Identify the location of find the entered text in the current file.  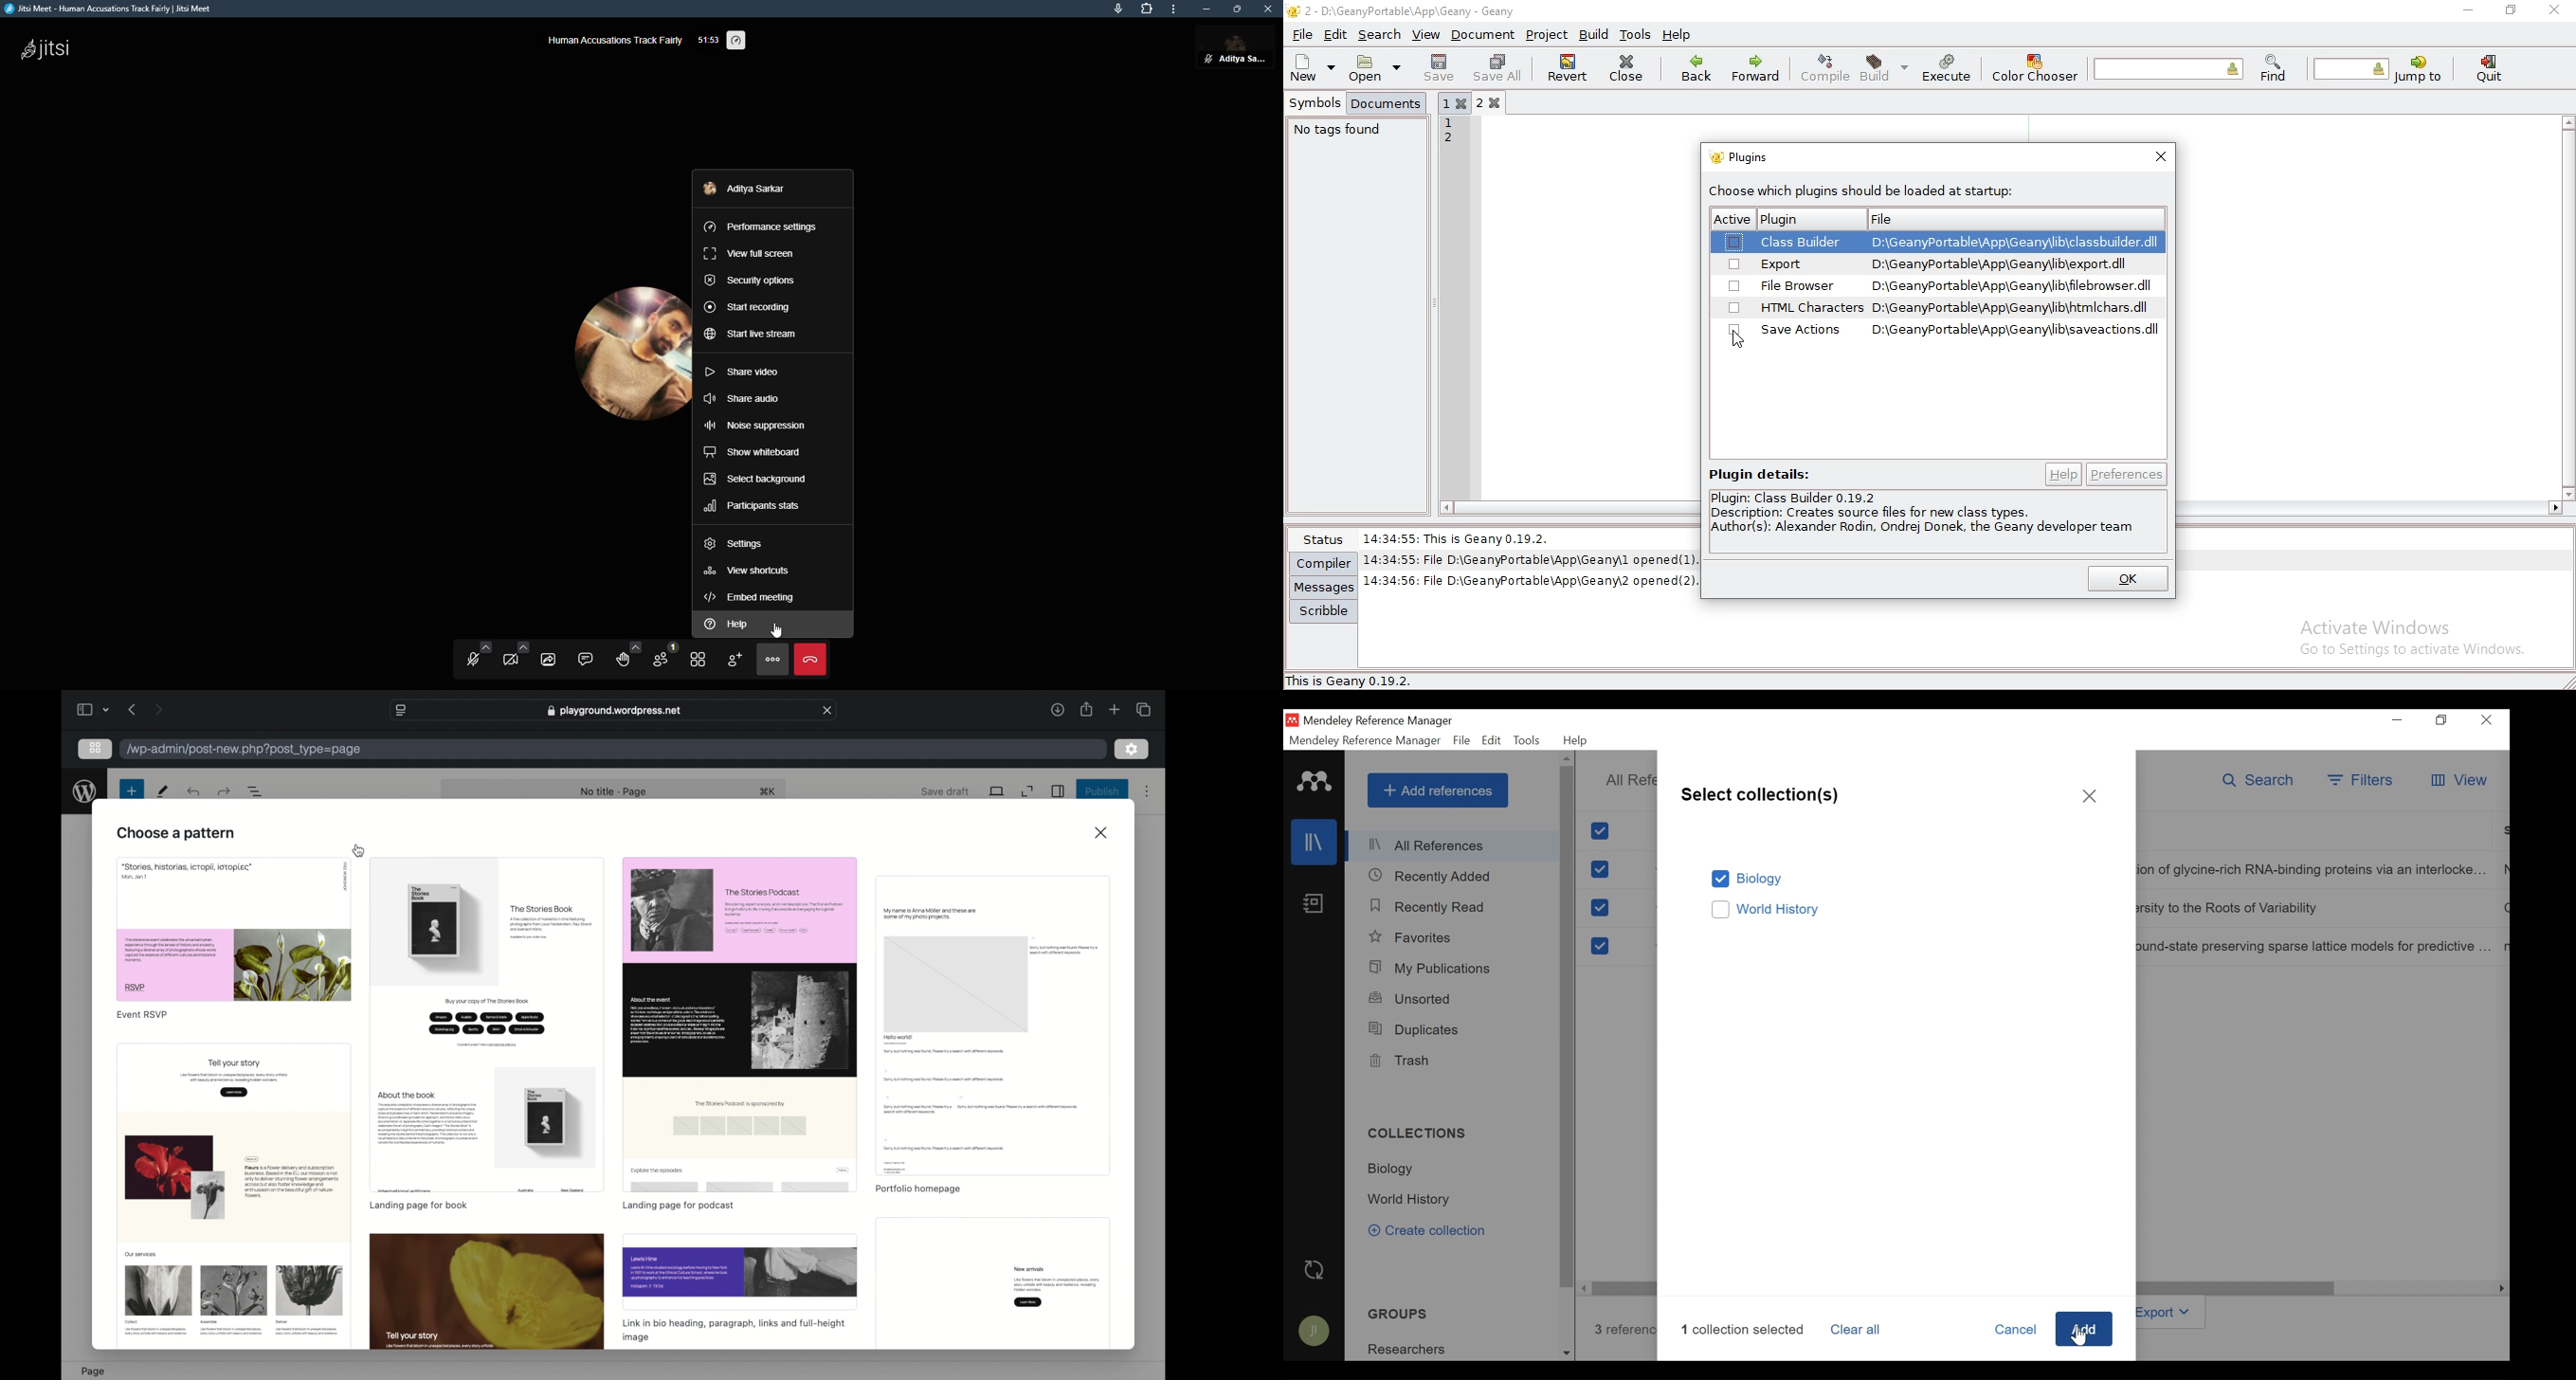
(2168, 67).